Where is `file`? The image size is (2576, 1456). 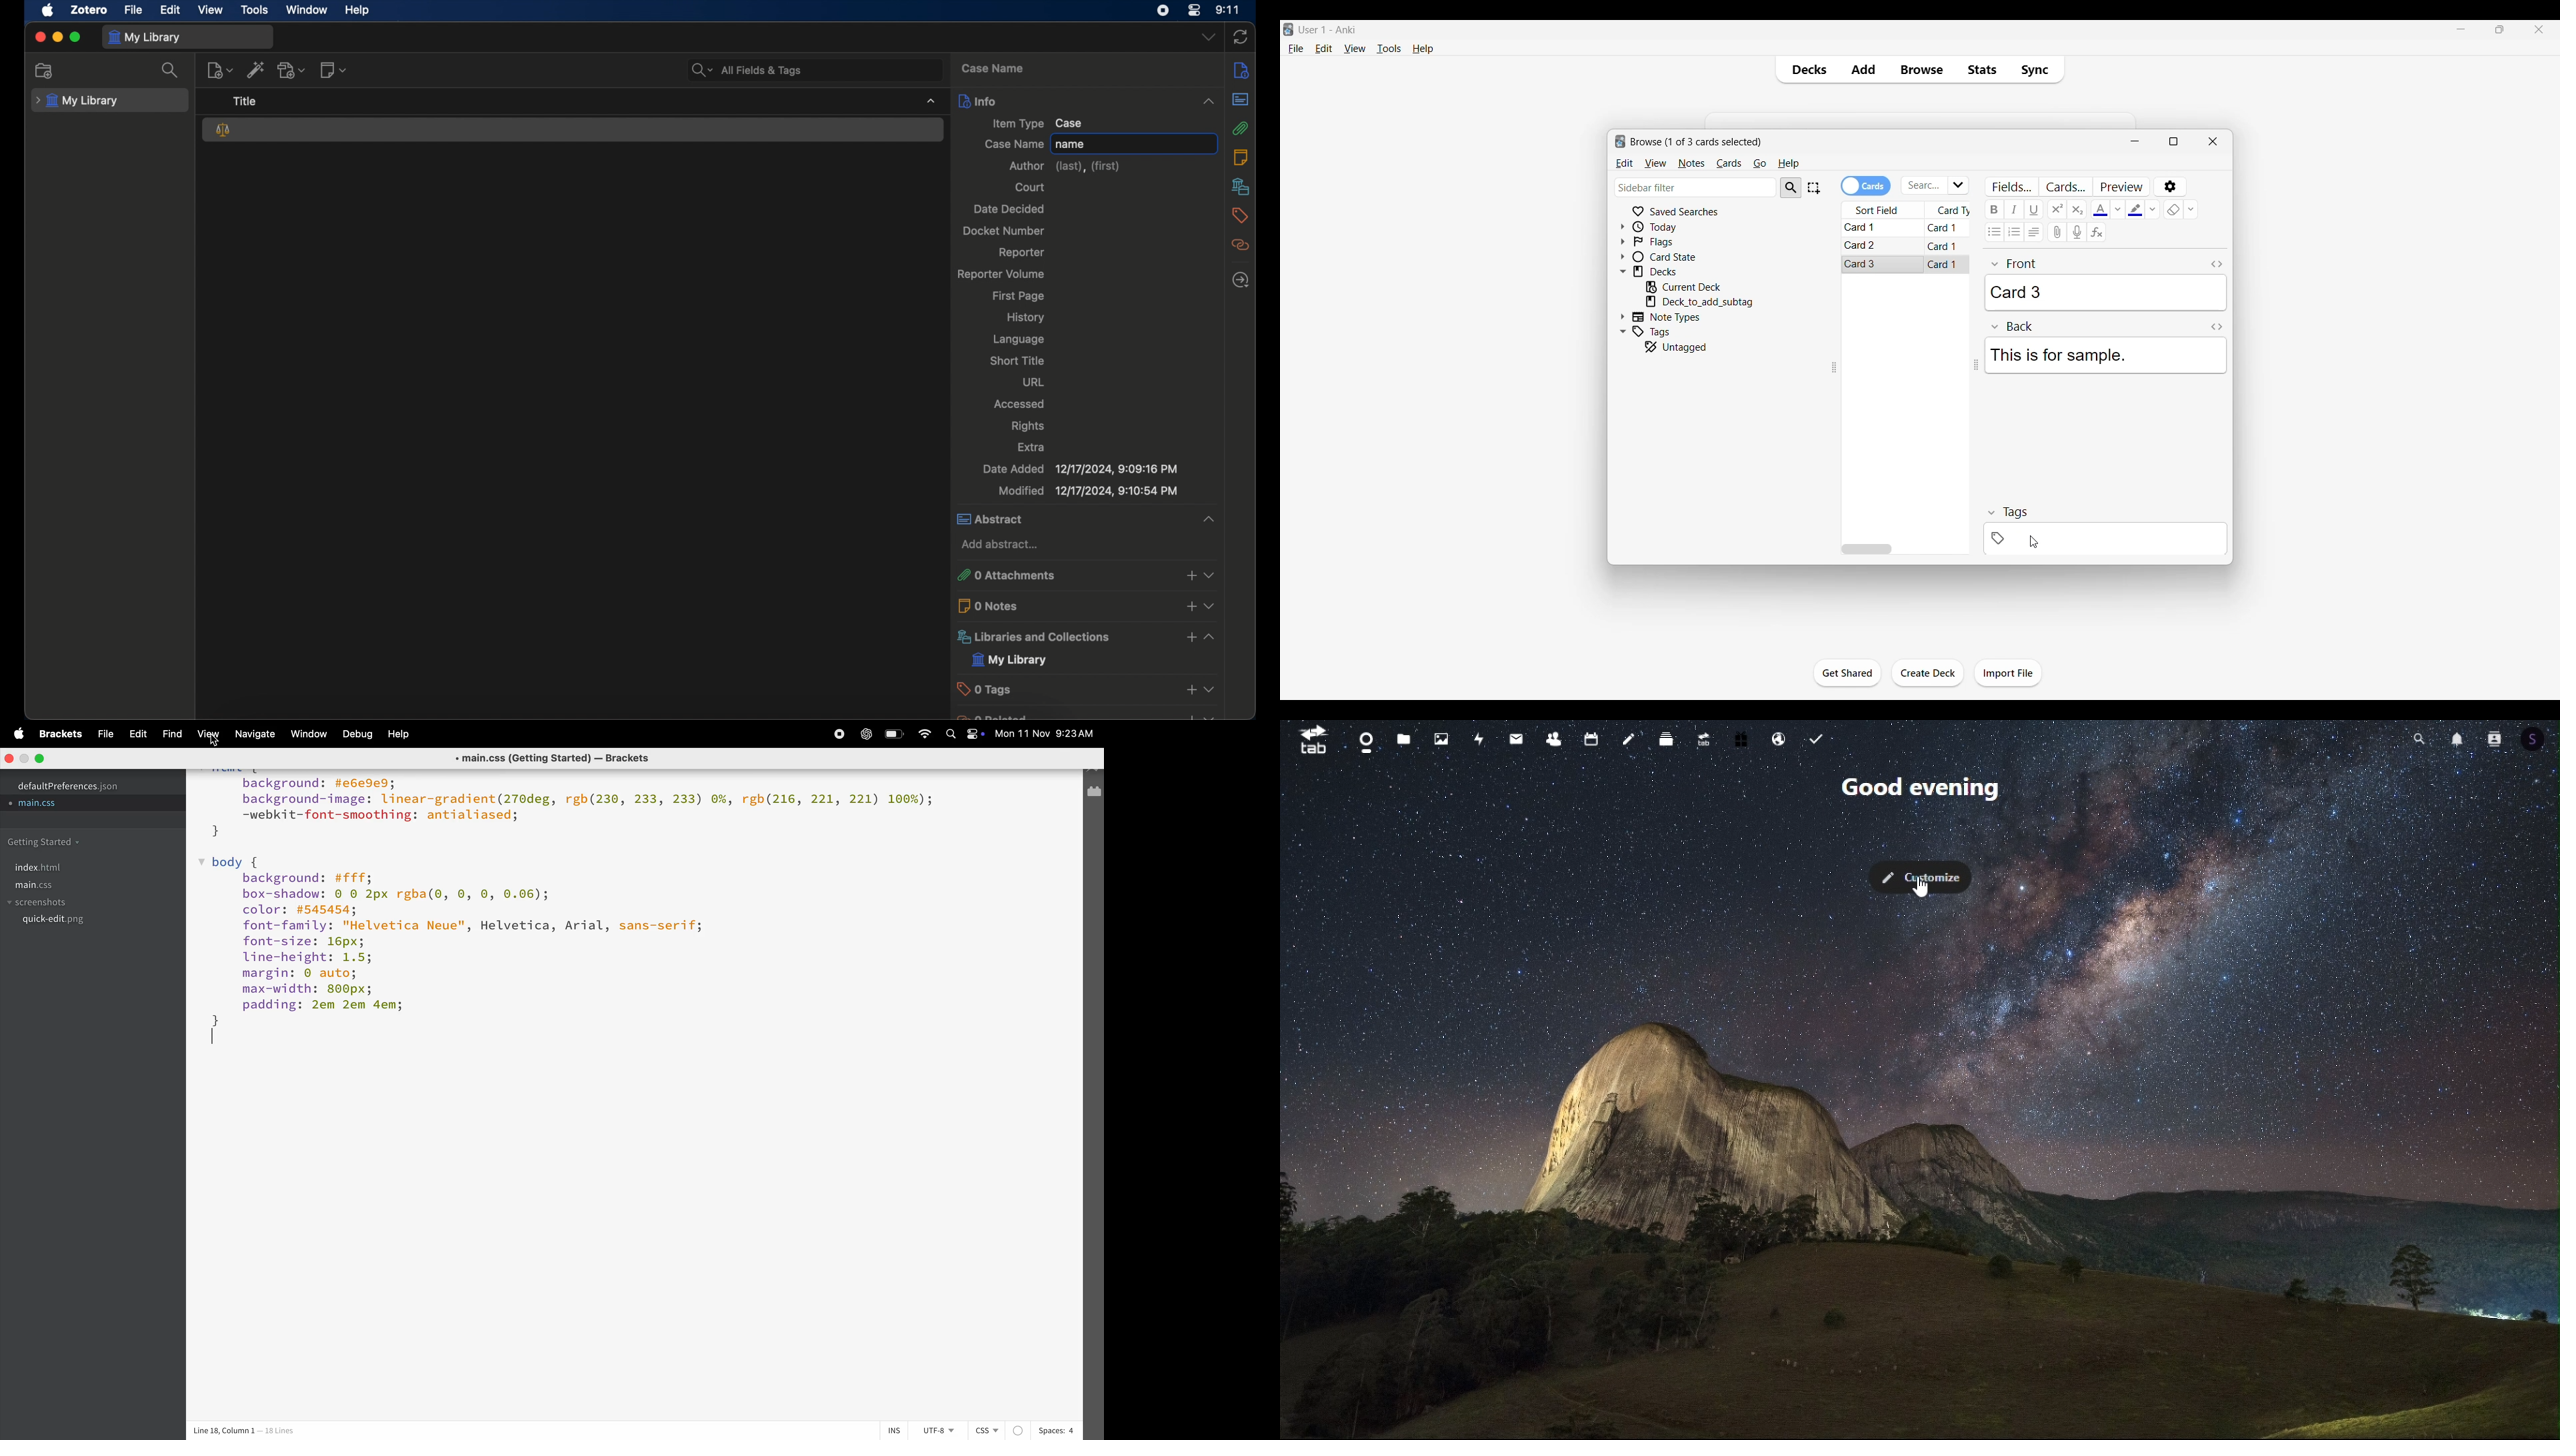
file is located at coordinates (133, 11).